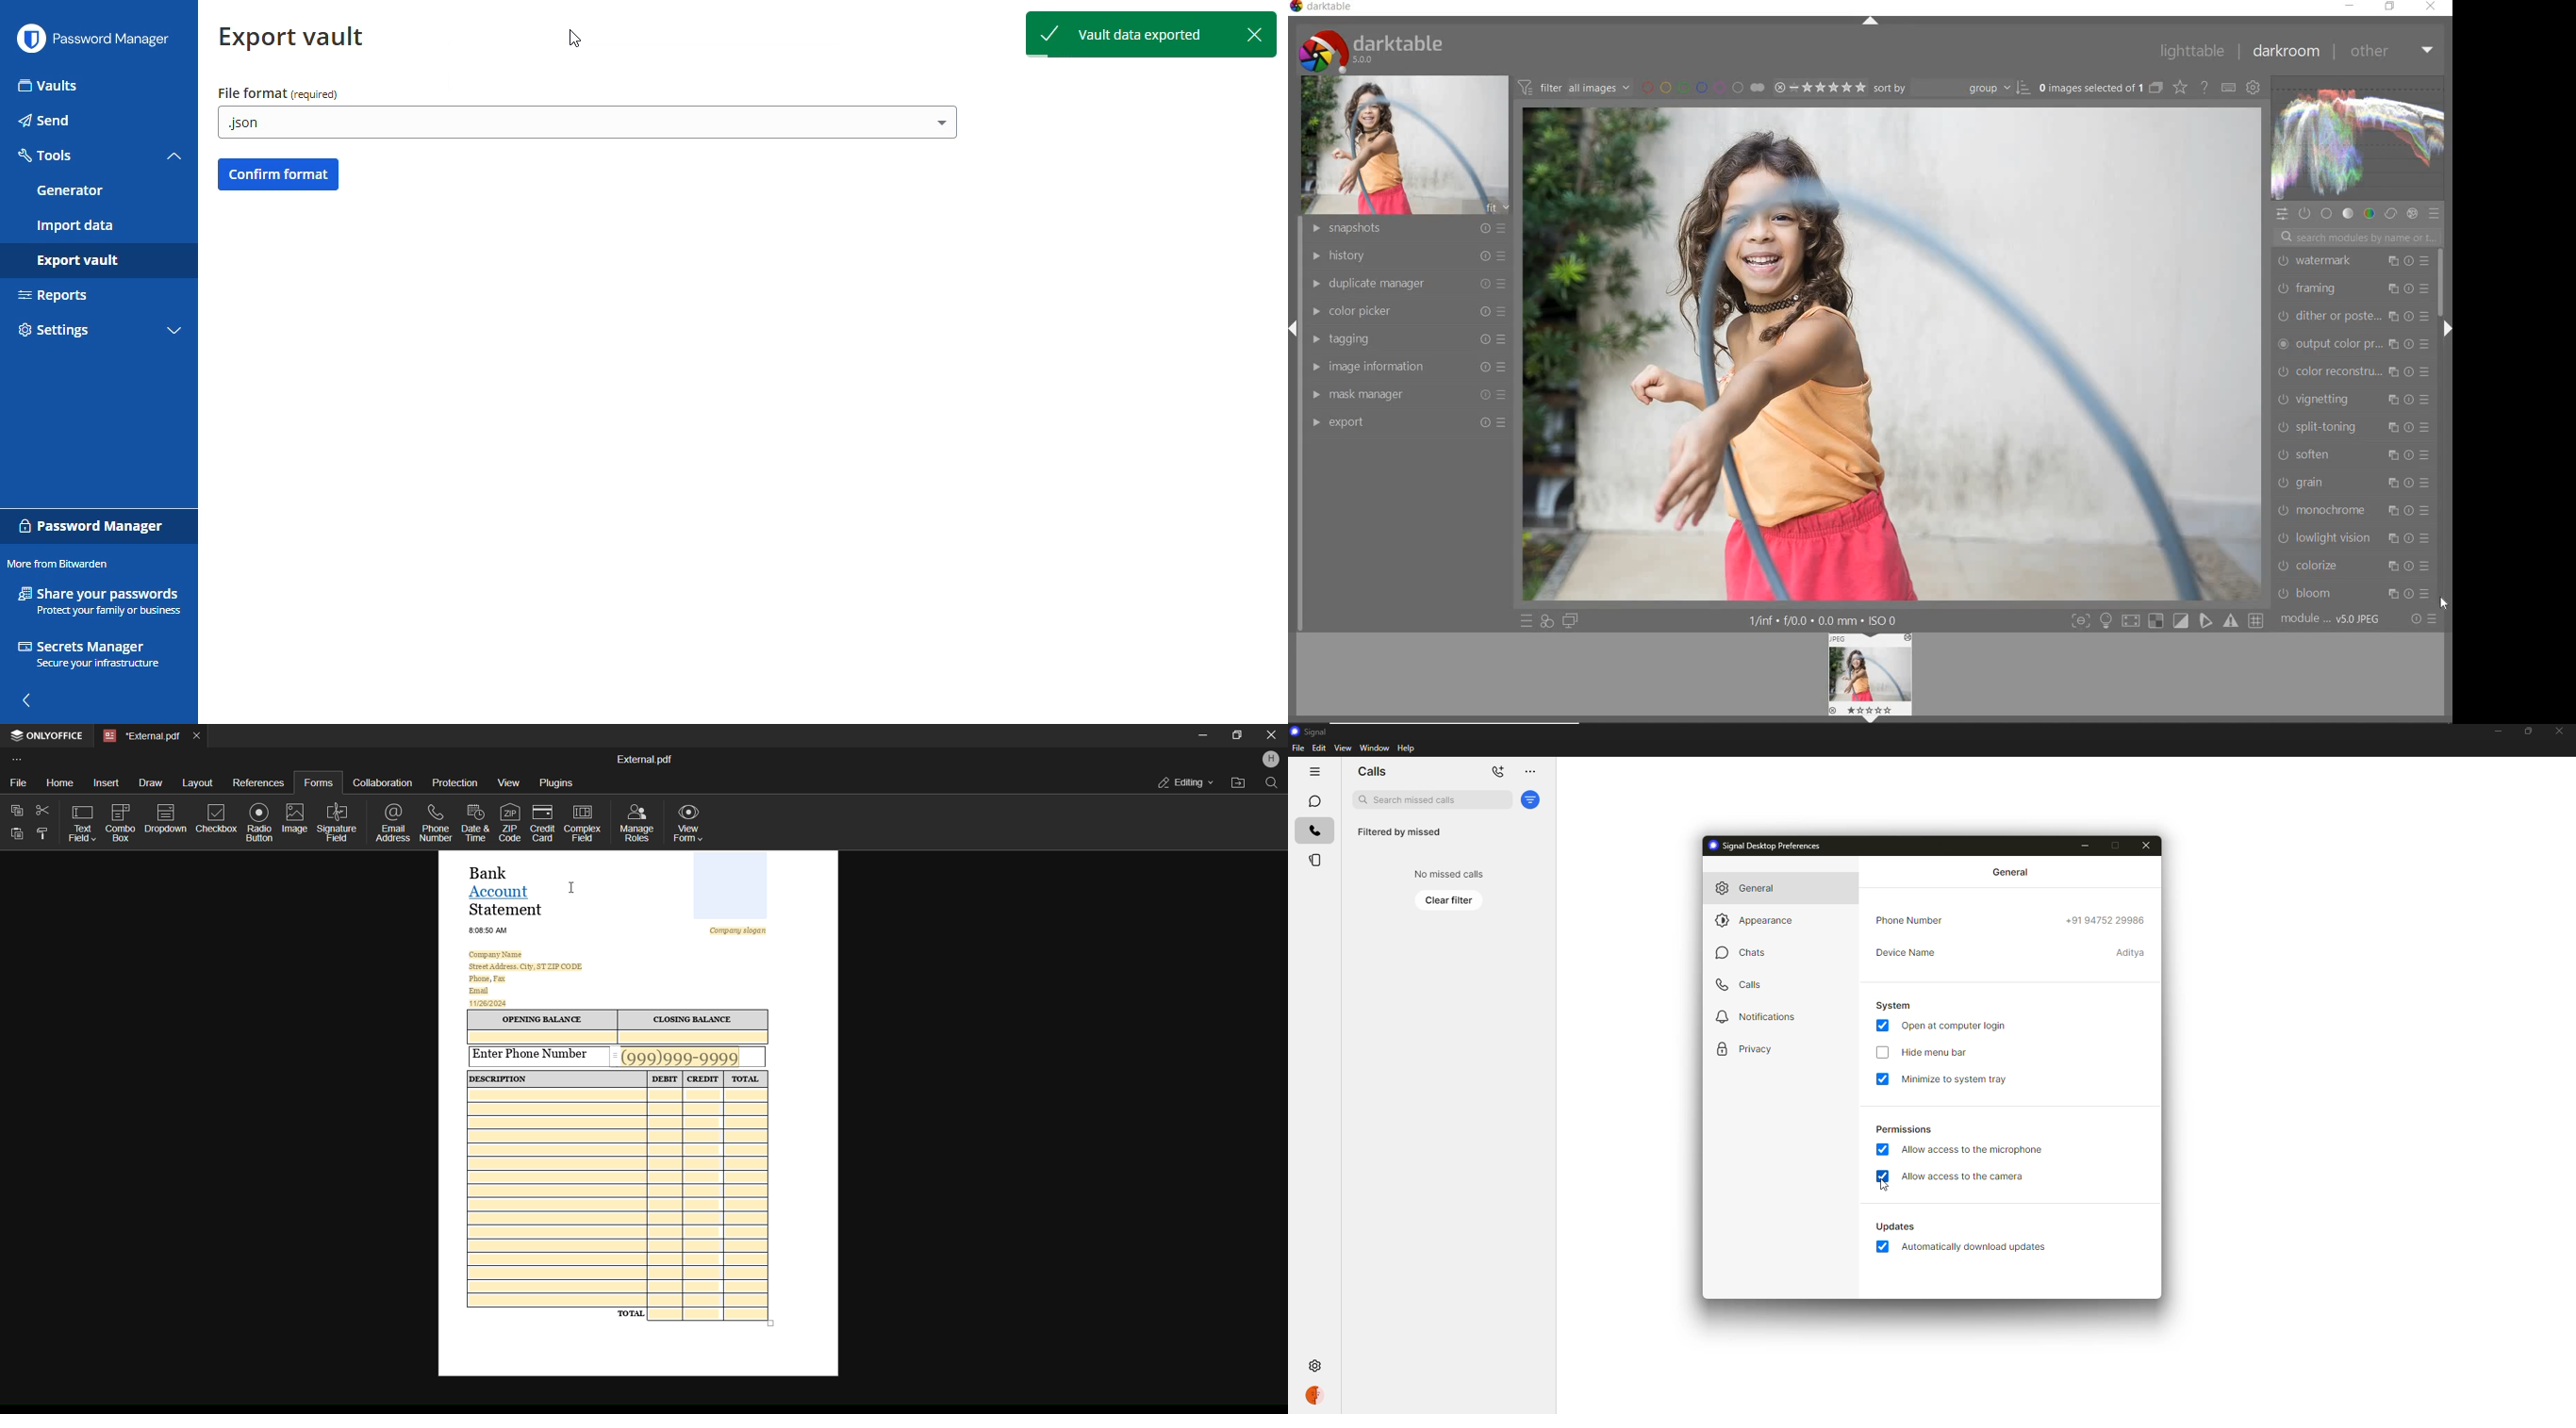 Image resolution: width=2576 pixels, height=1428 pixels. I want to click on colorize, so click(2355, 568).